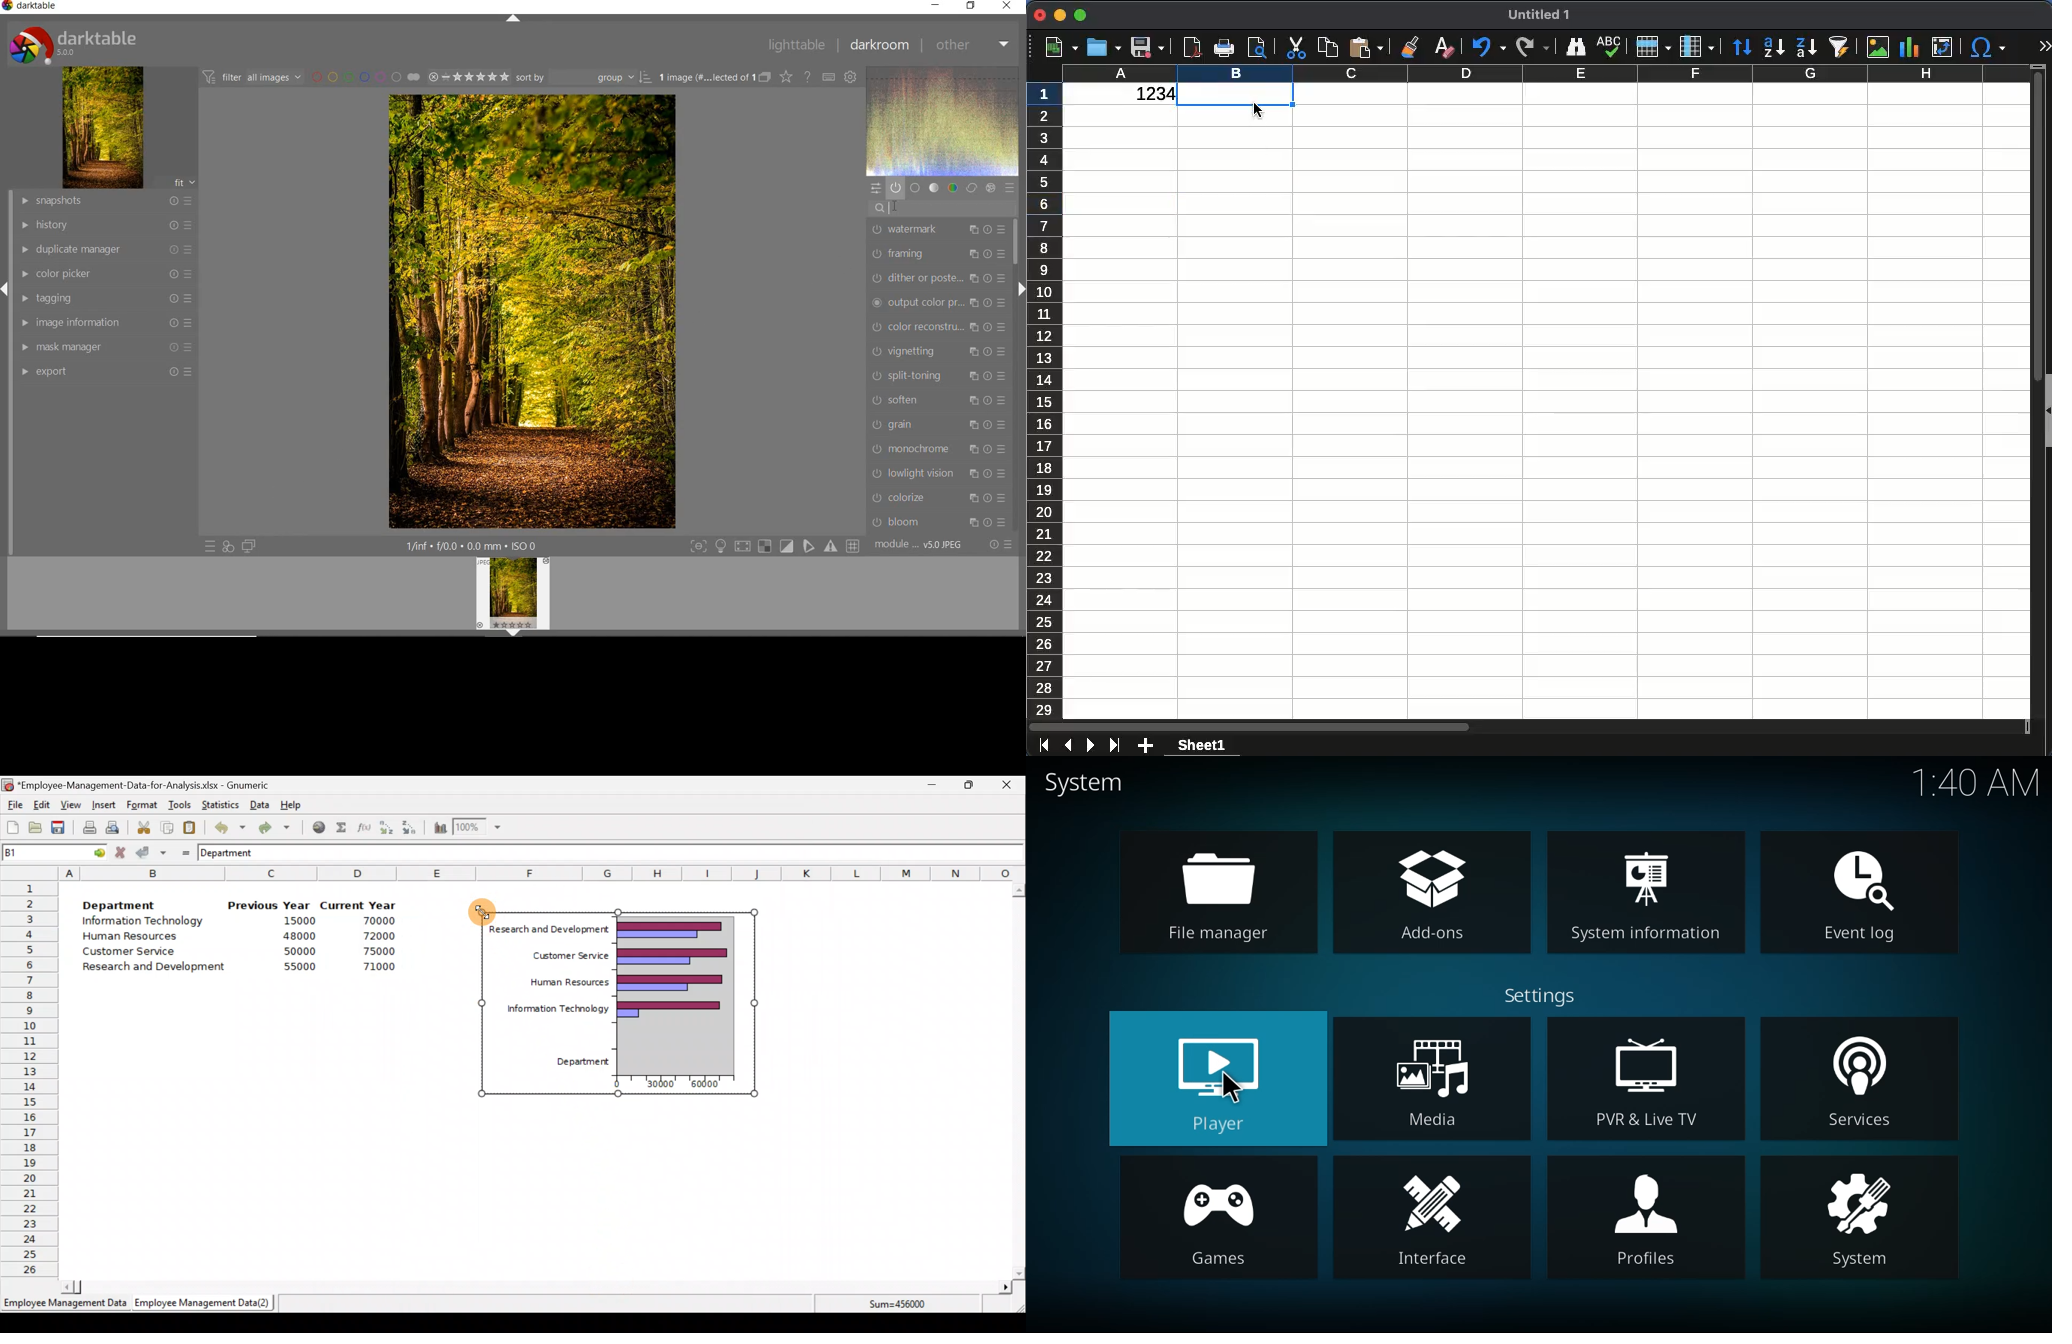  Describe the element at coordinates (1540, 15) in the screenshot. I see `Untitled 1` at that location.